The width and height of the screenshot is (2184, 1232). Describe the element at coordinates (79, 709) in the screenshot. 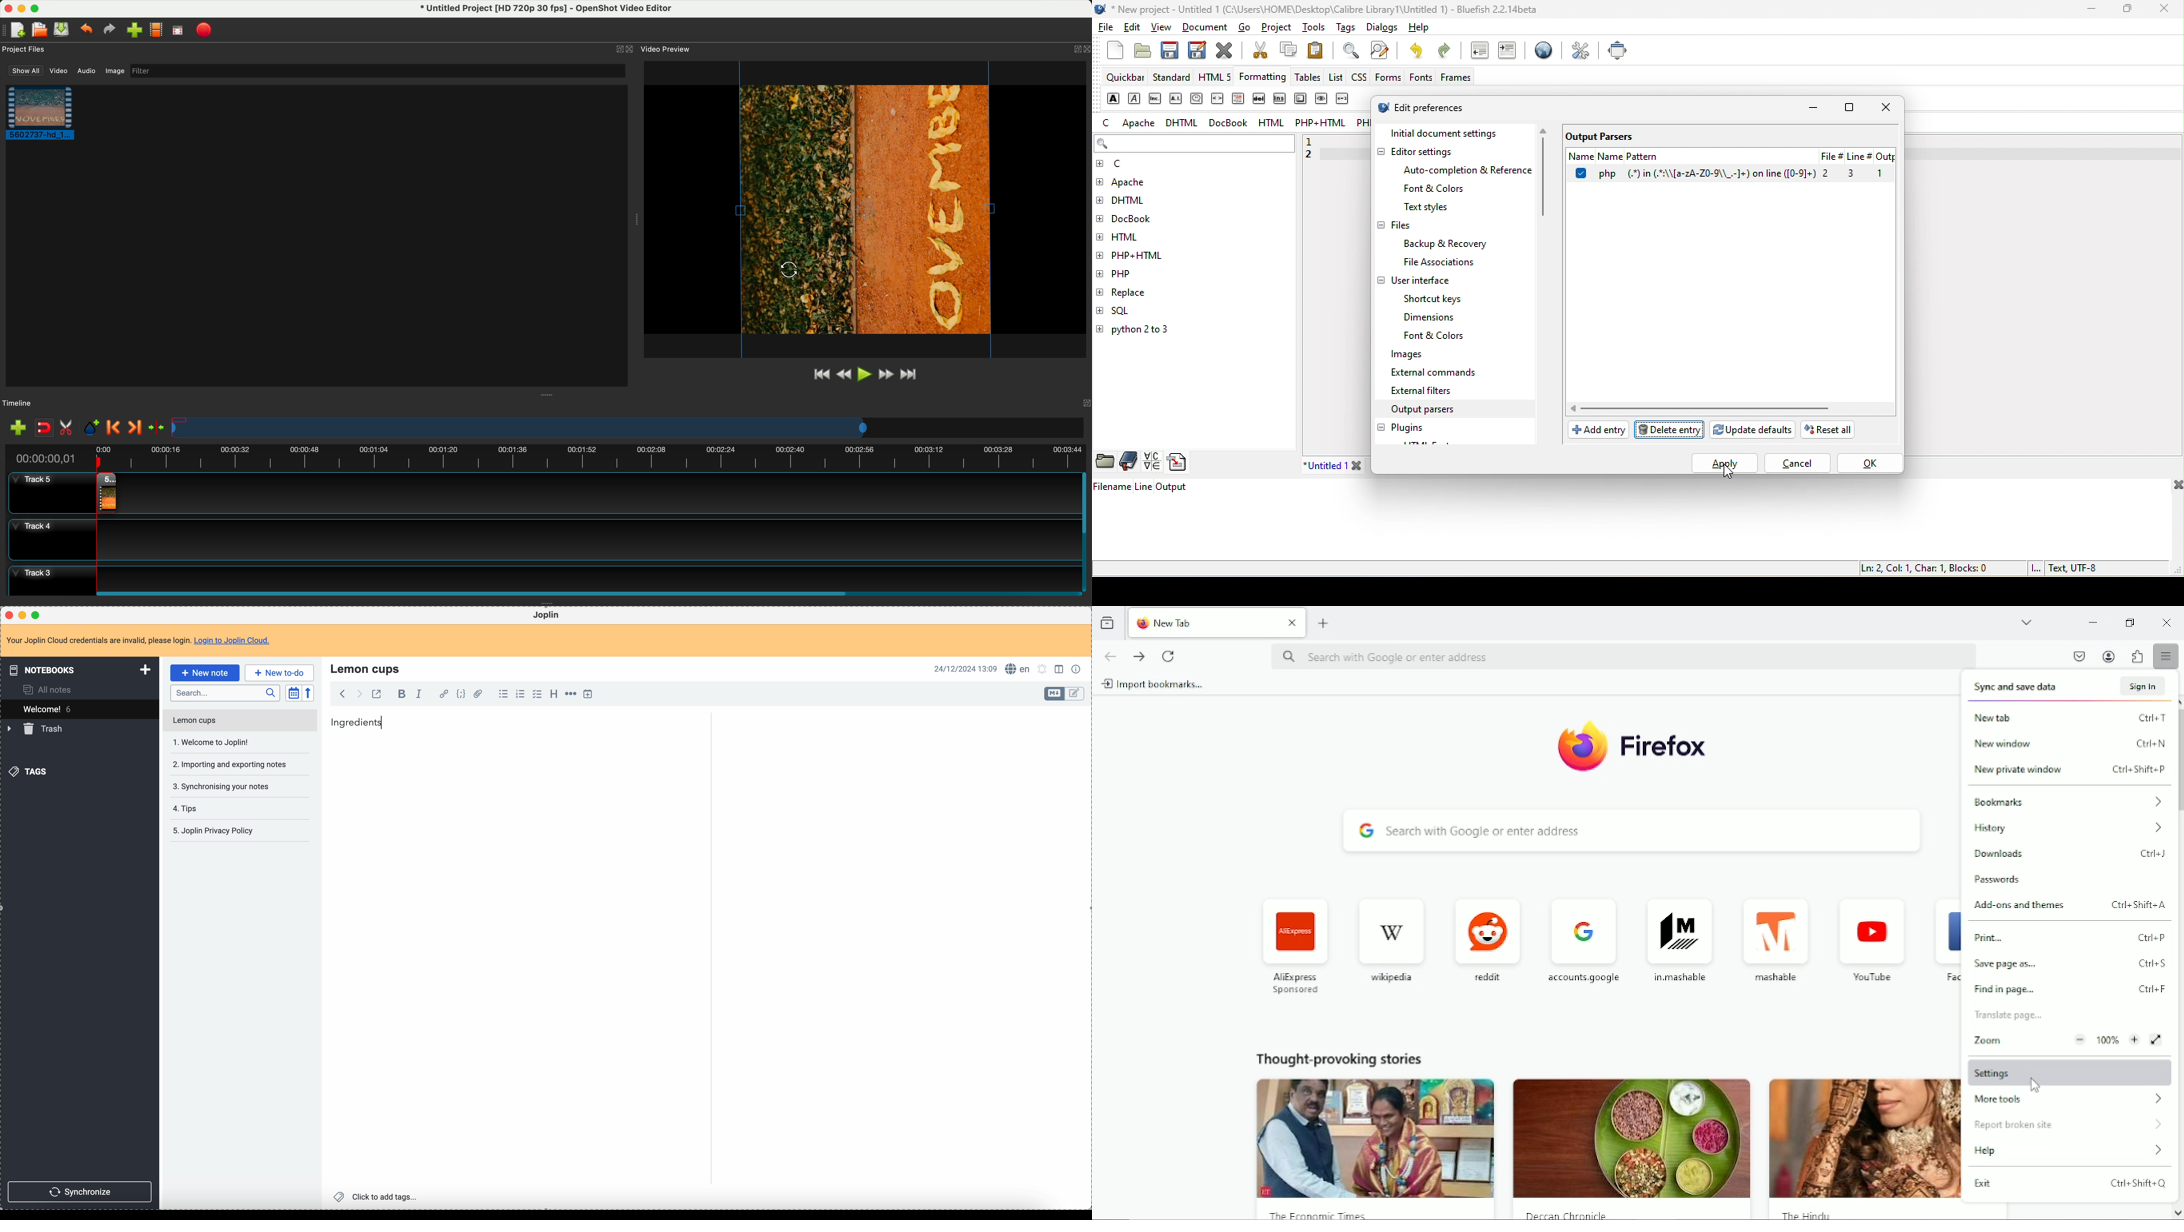

I see `welcome` at that location.